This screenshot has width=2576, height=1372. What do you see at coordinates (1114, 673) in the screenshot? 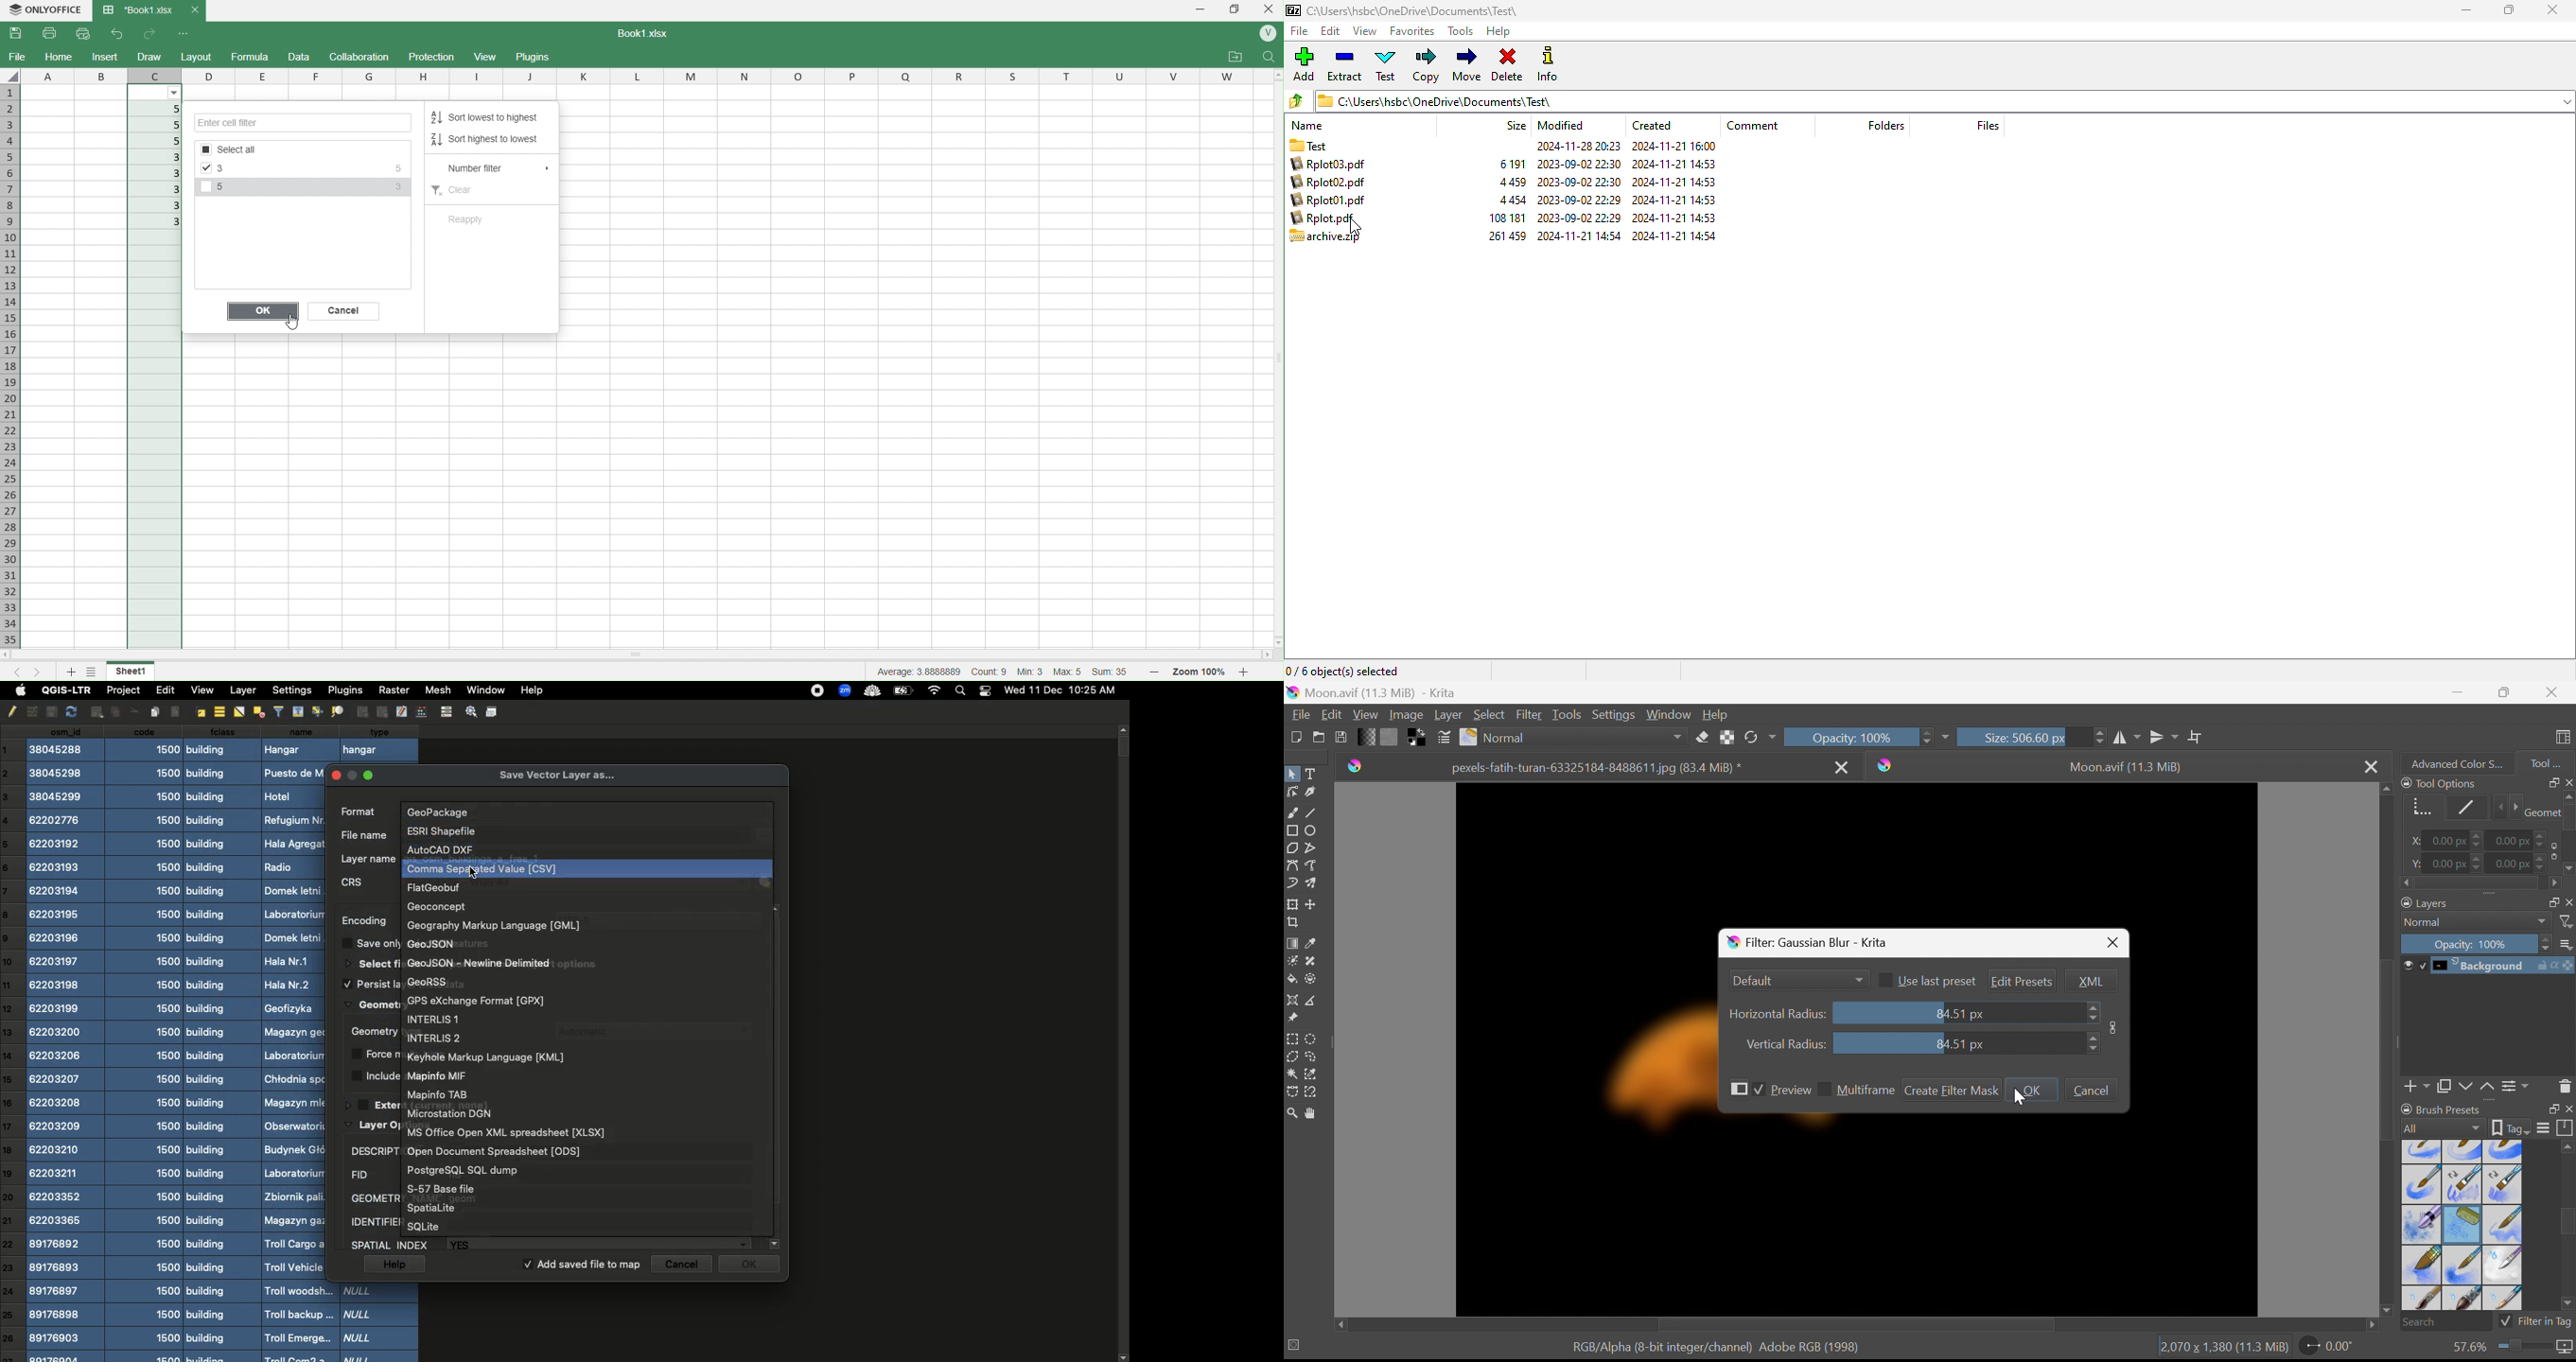
I see `Sum` at bounding box center [1114, 673].